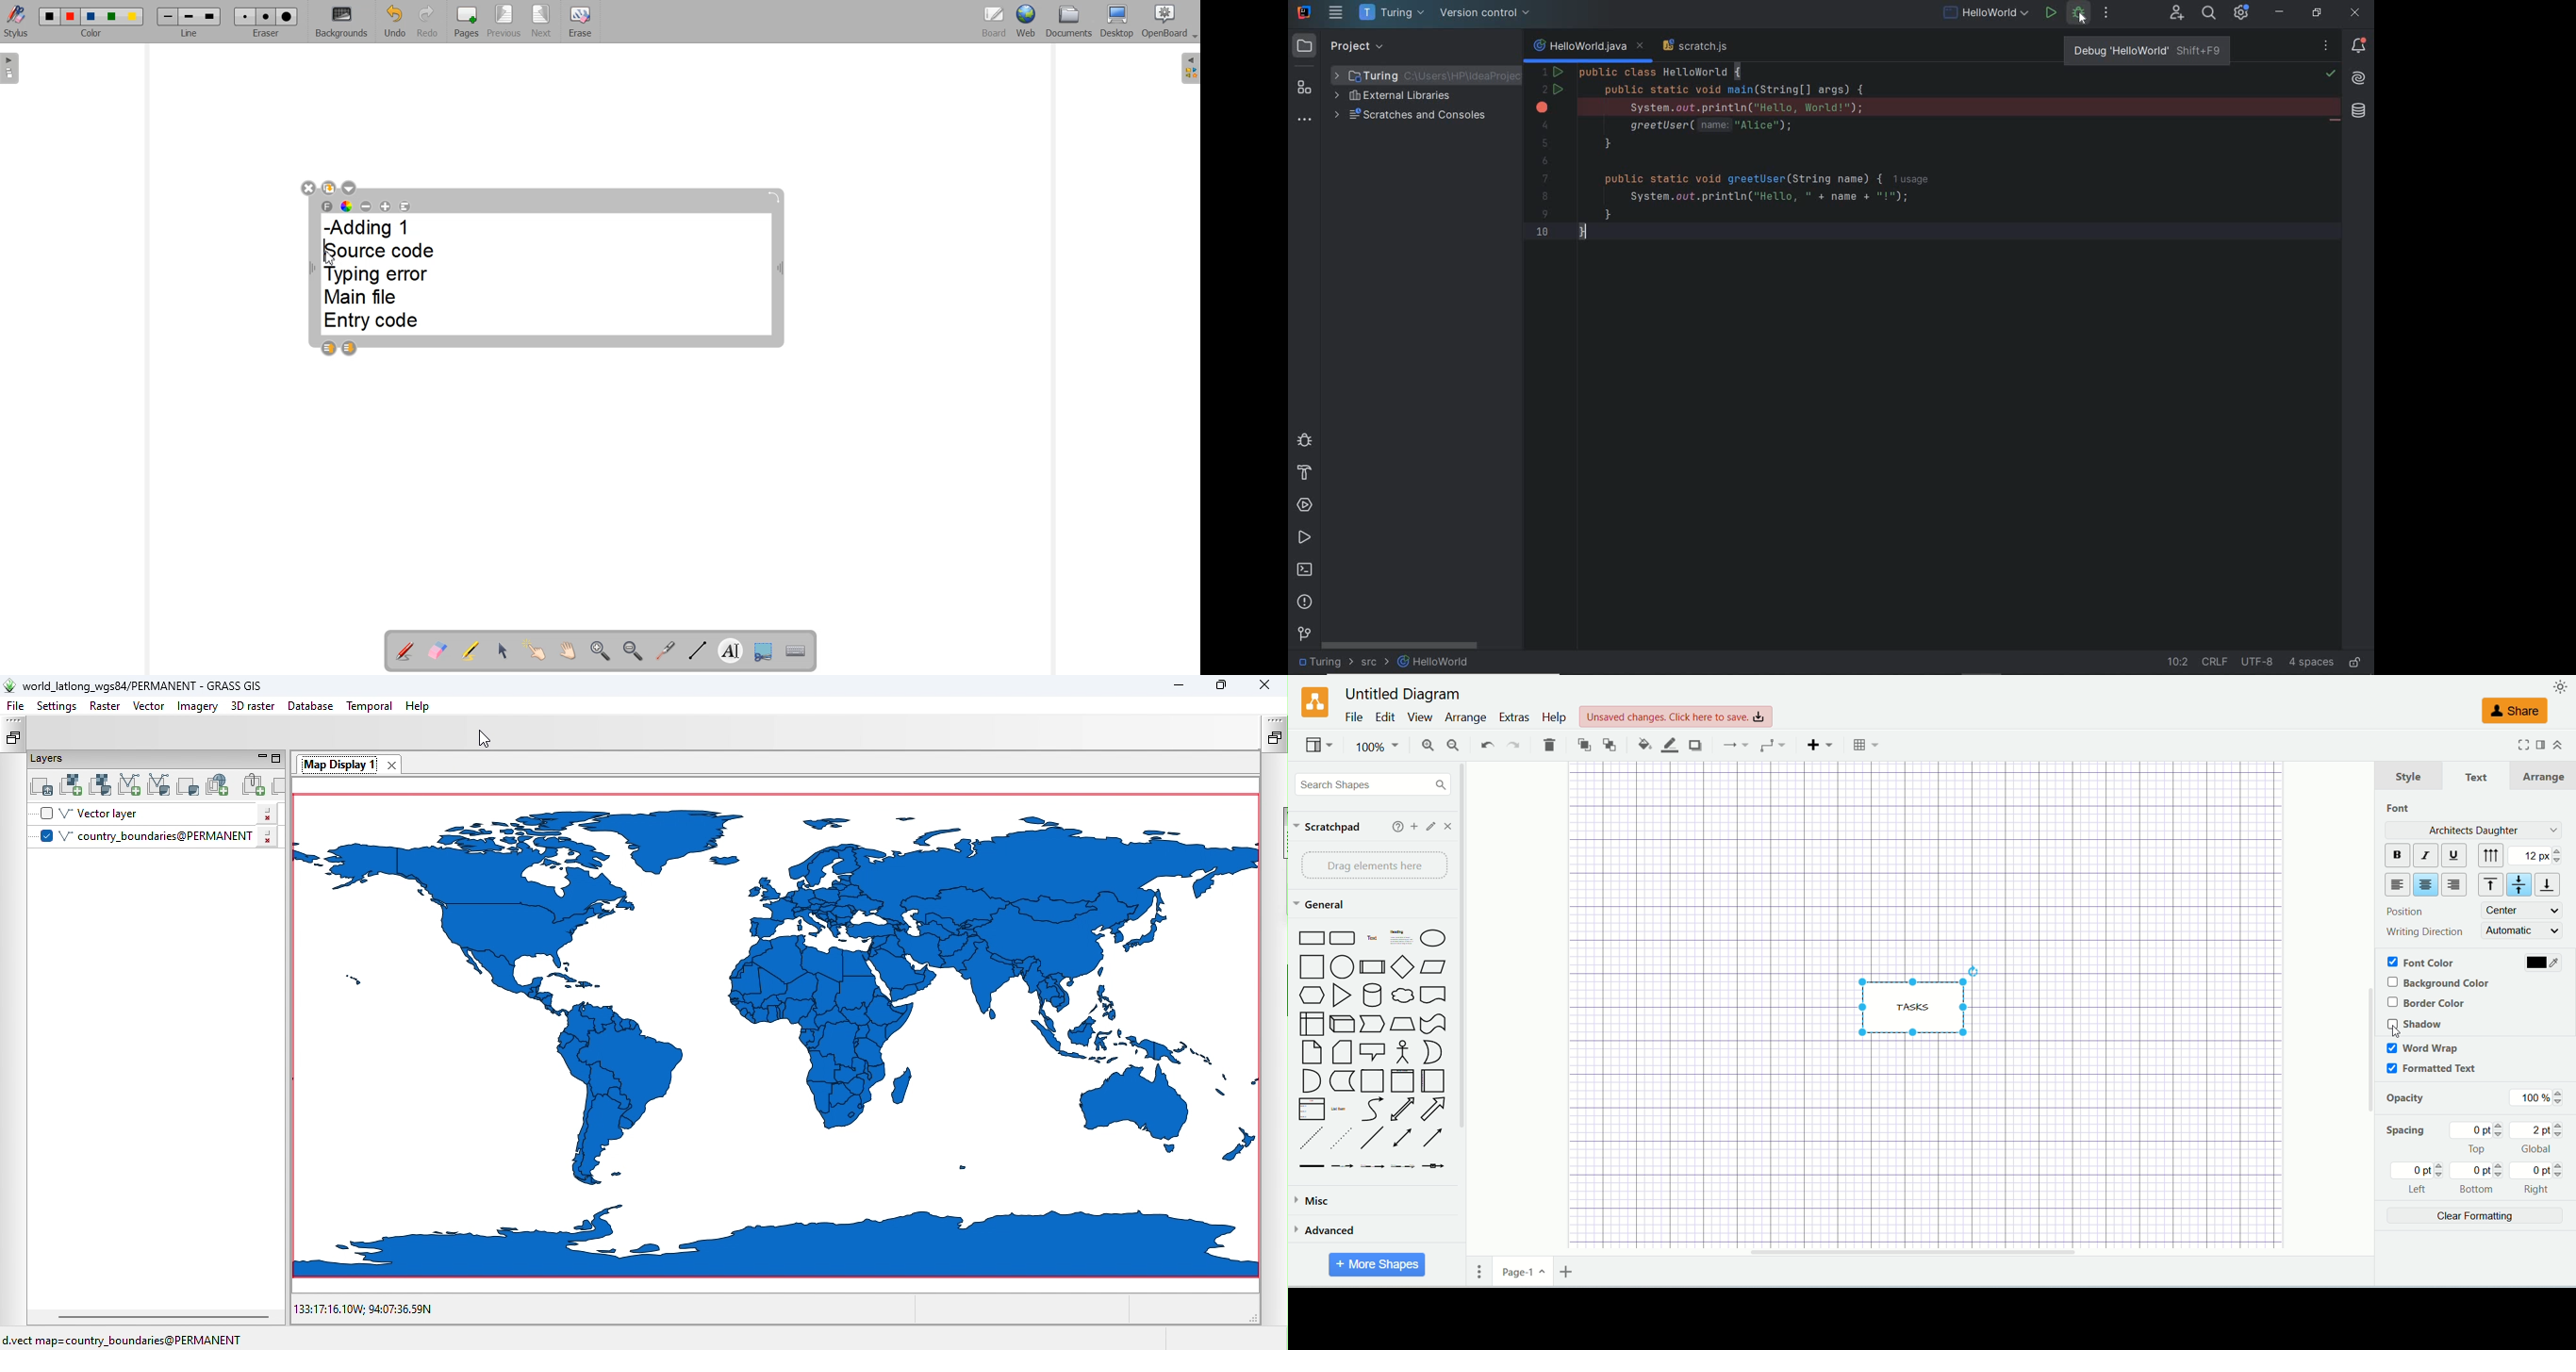 This screenshot has width=2576, height=1372. Describe the element at coordinates (1436, 1136) in the screenshot. I see `Directional Arrow` at that location.